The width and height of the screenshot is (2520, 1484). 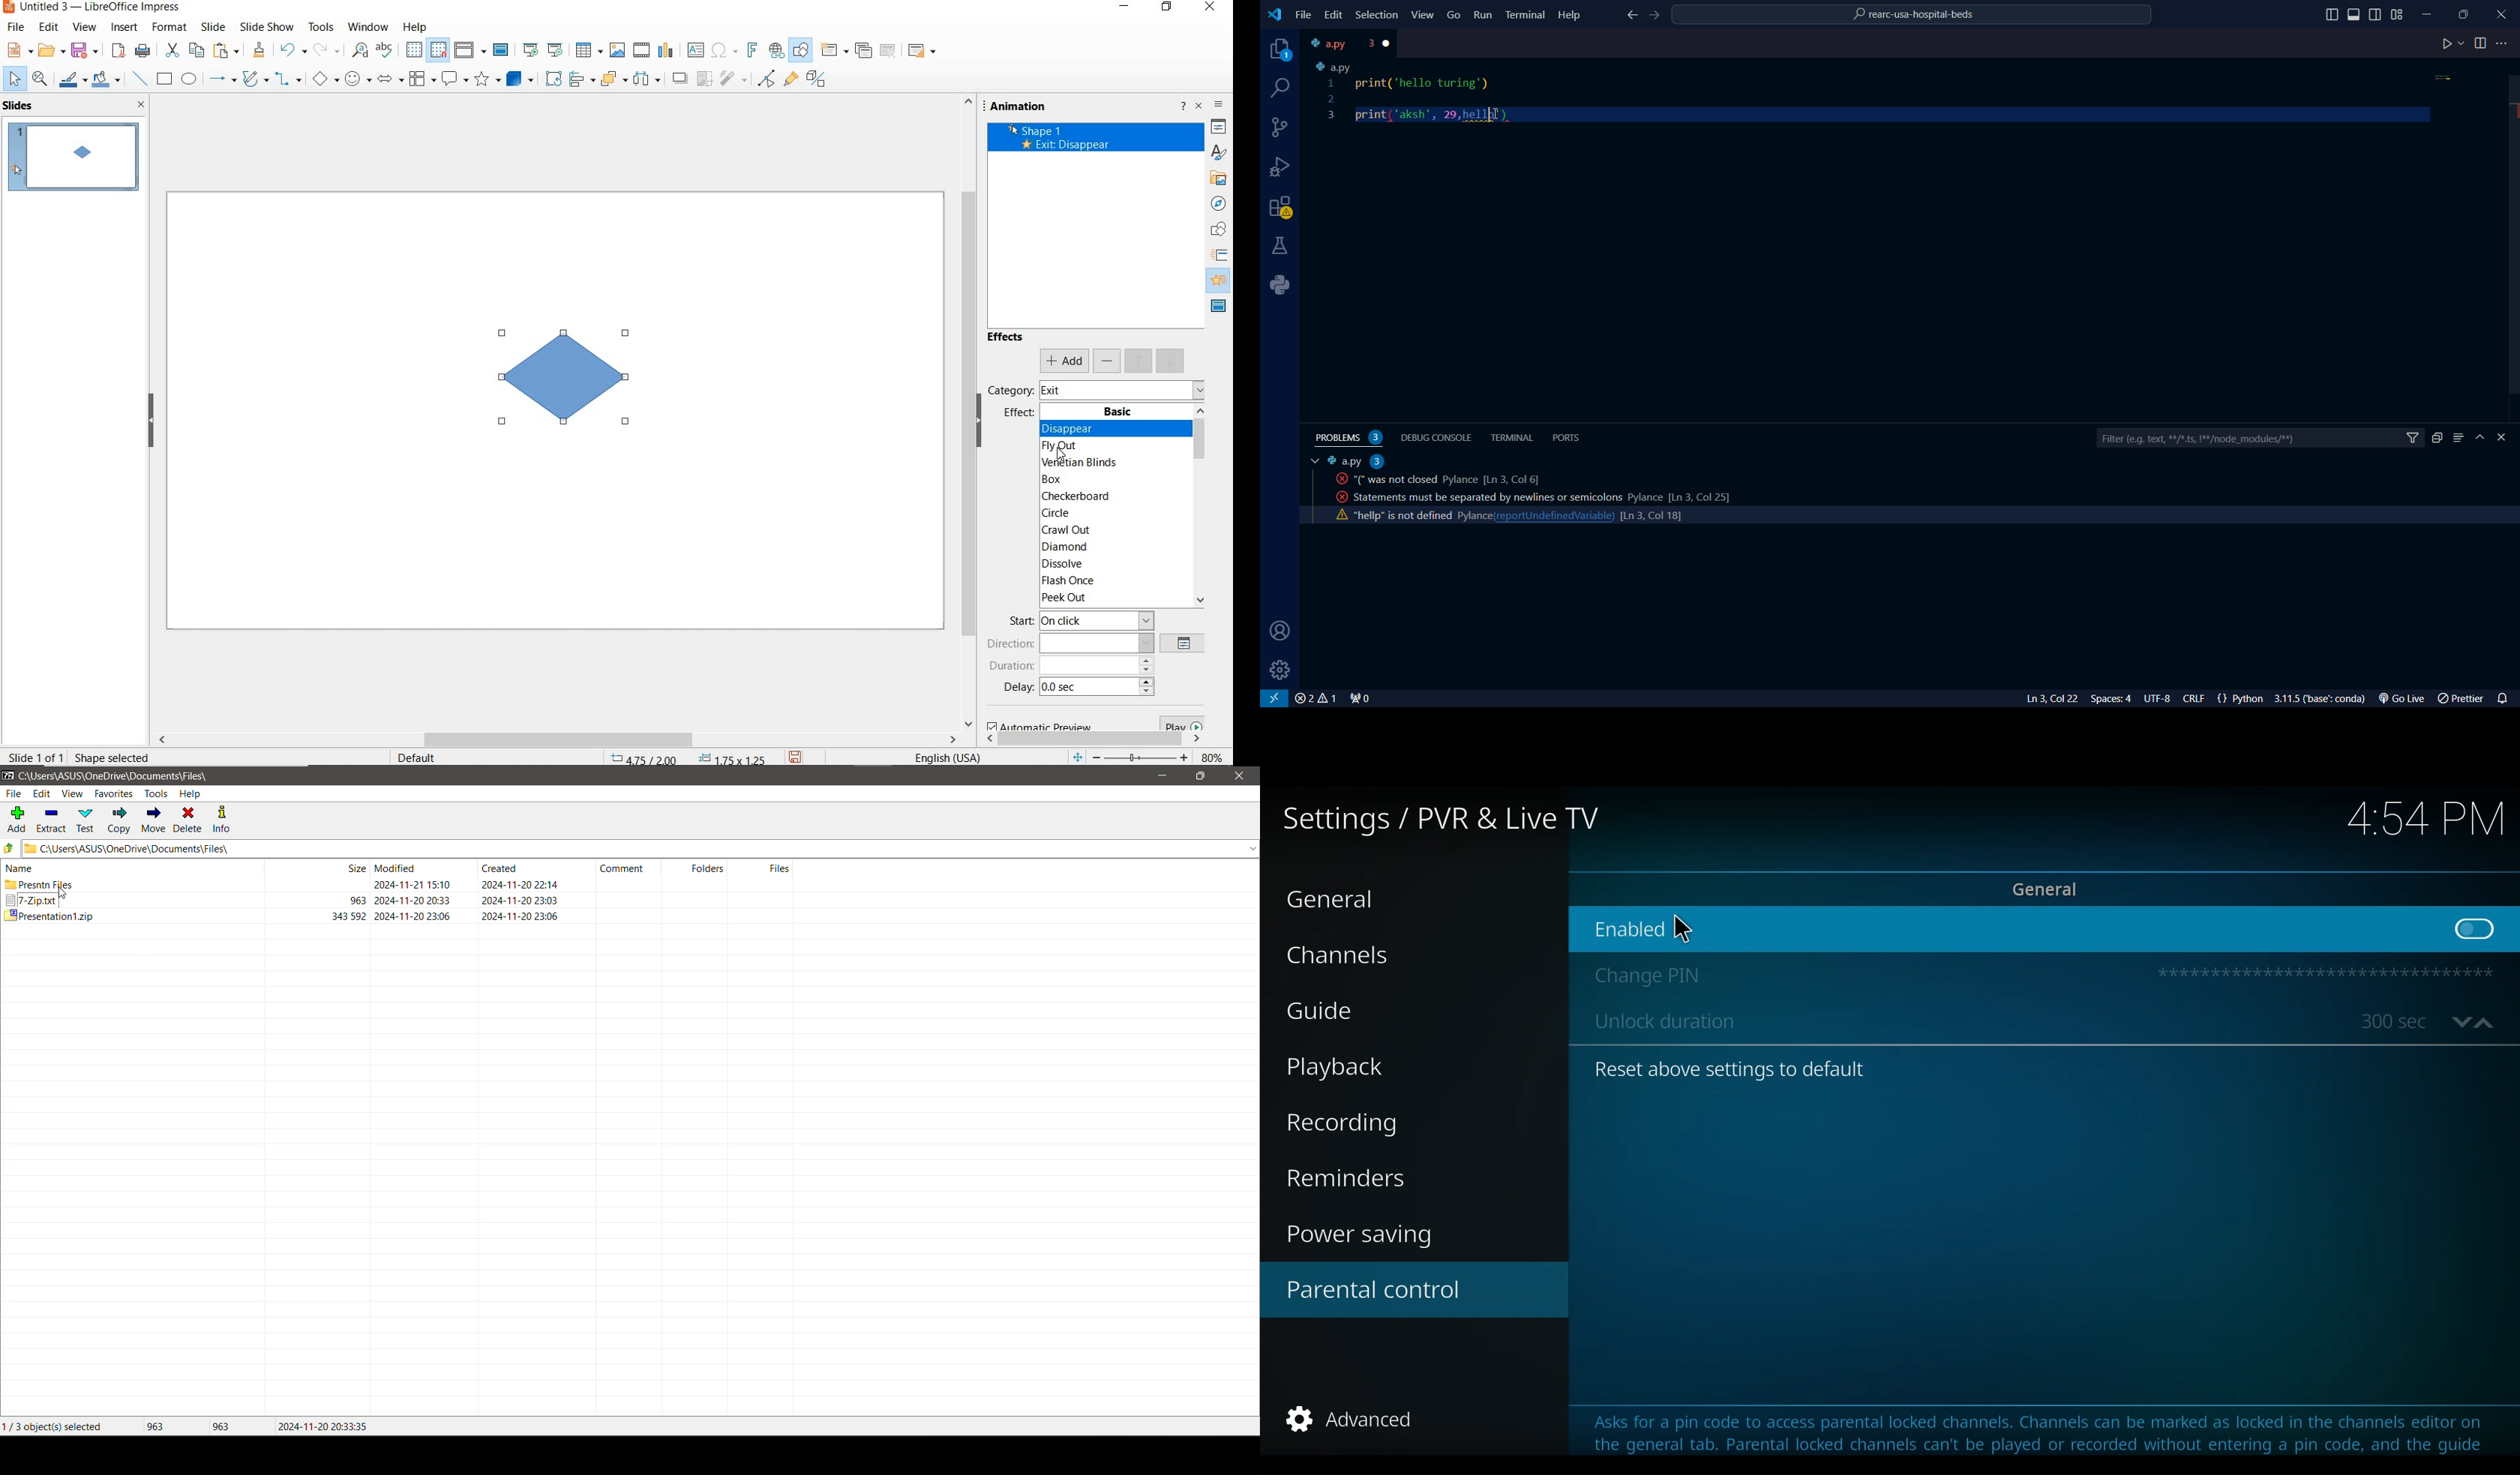 What do you see at coordinates (1351, 1420) in the screenshot?
I see `Advanced` at bounding box center [1351, 1420].